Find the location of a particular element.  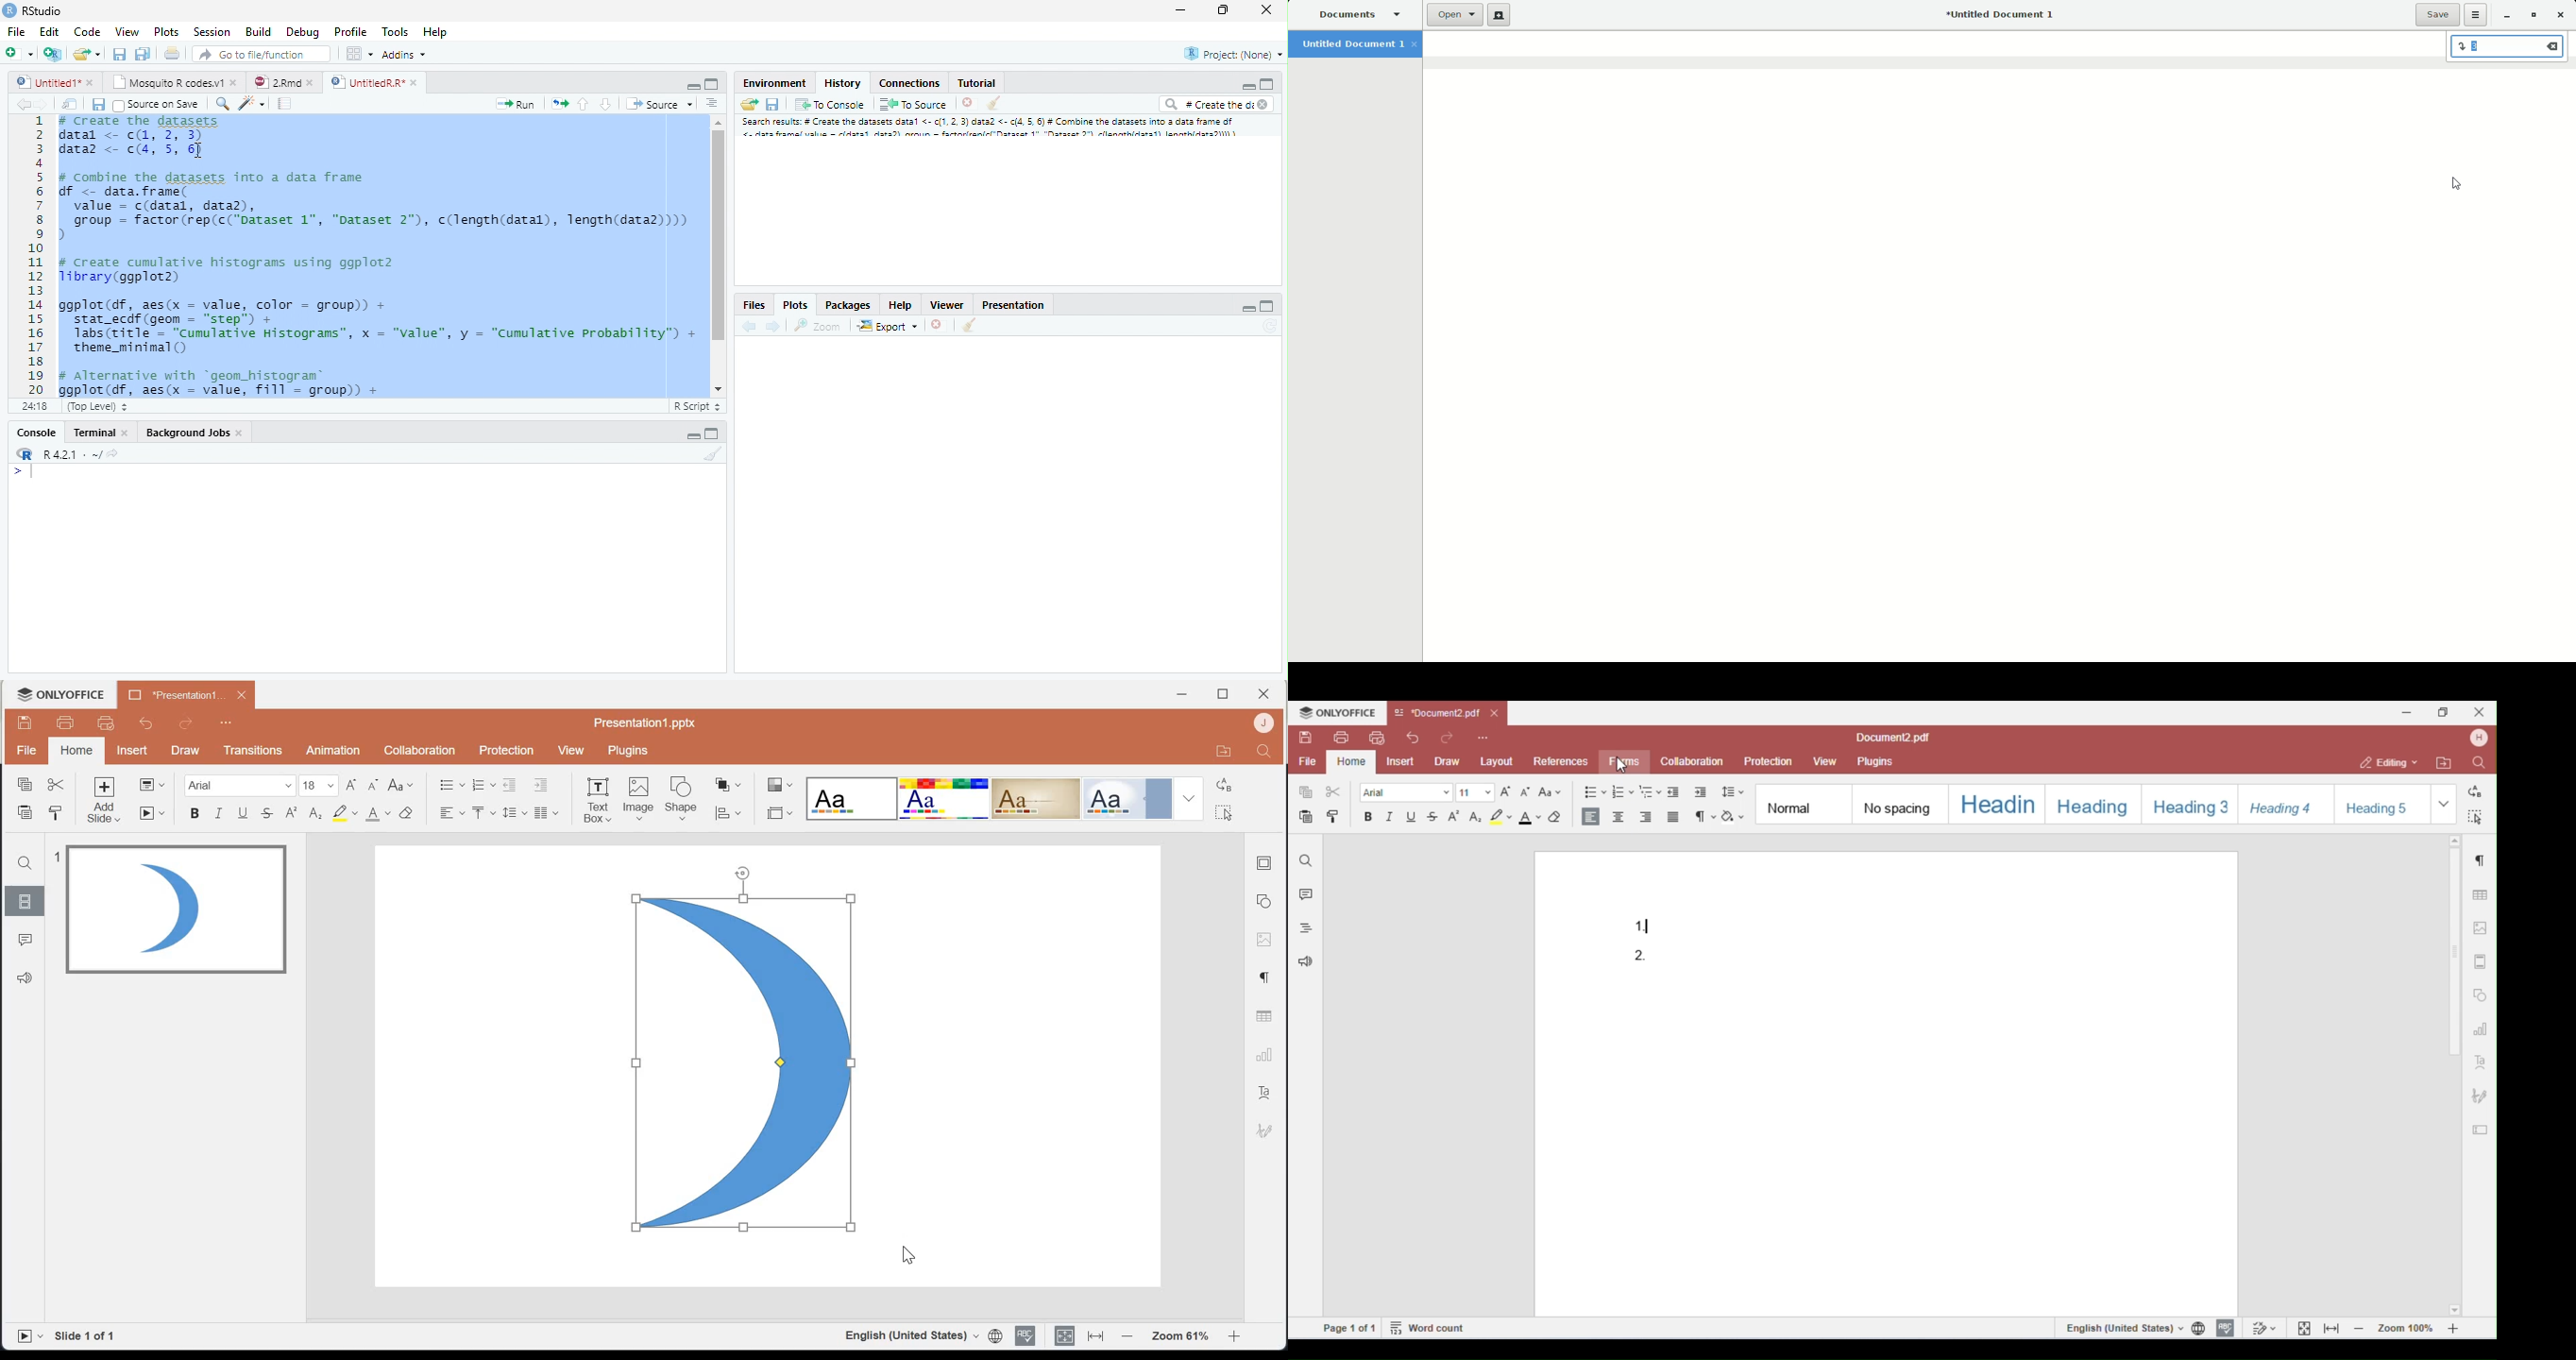

Shape is located at coordinates (1267, 899).